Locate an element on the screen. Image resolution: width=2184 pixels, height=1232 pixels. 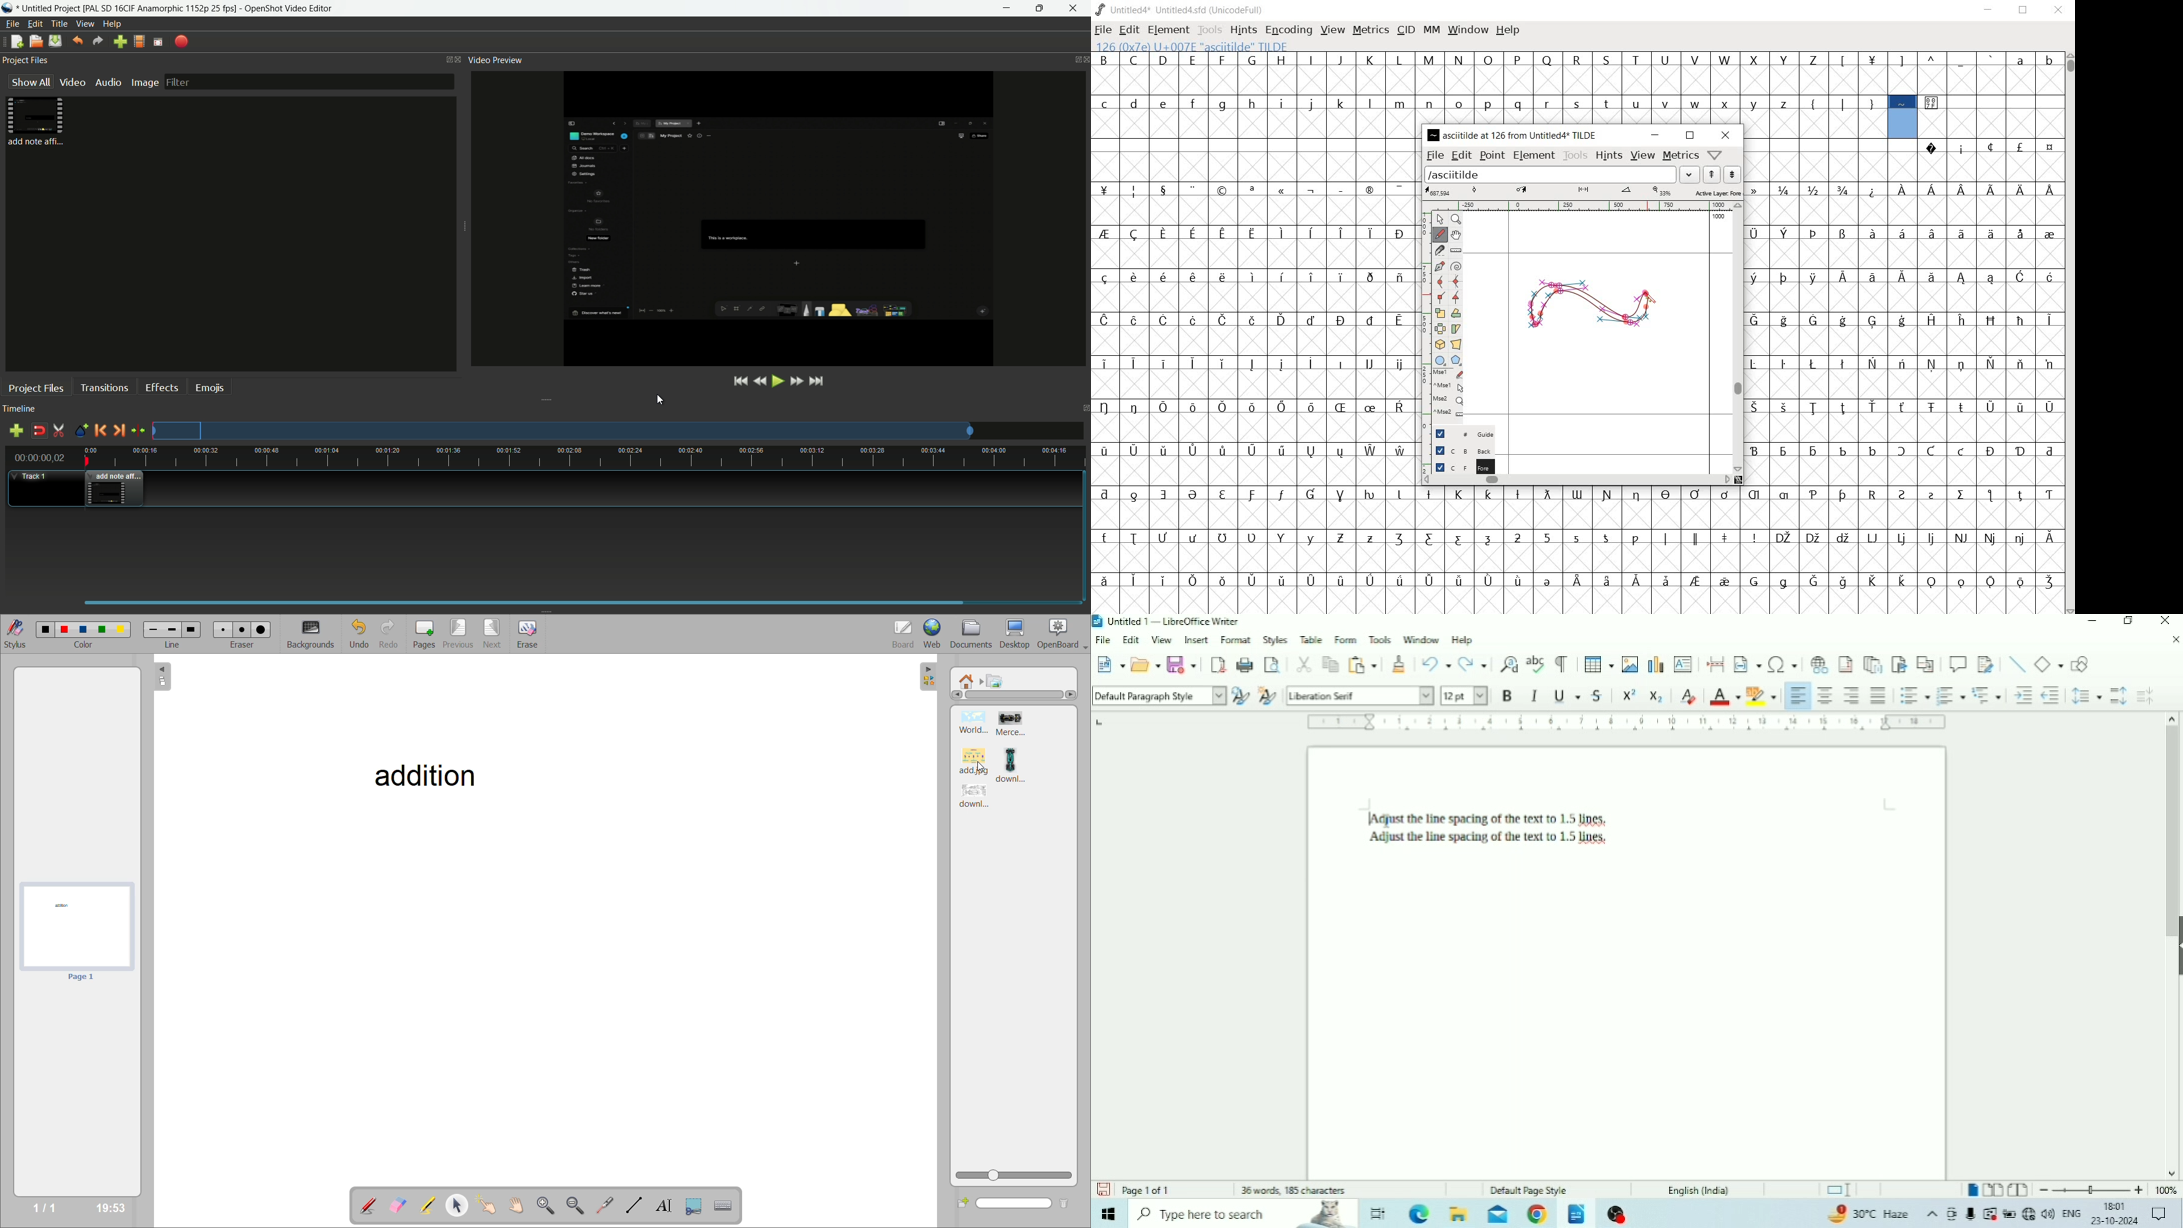
pages is located at coordinates (424, 634).